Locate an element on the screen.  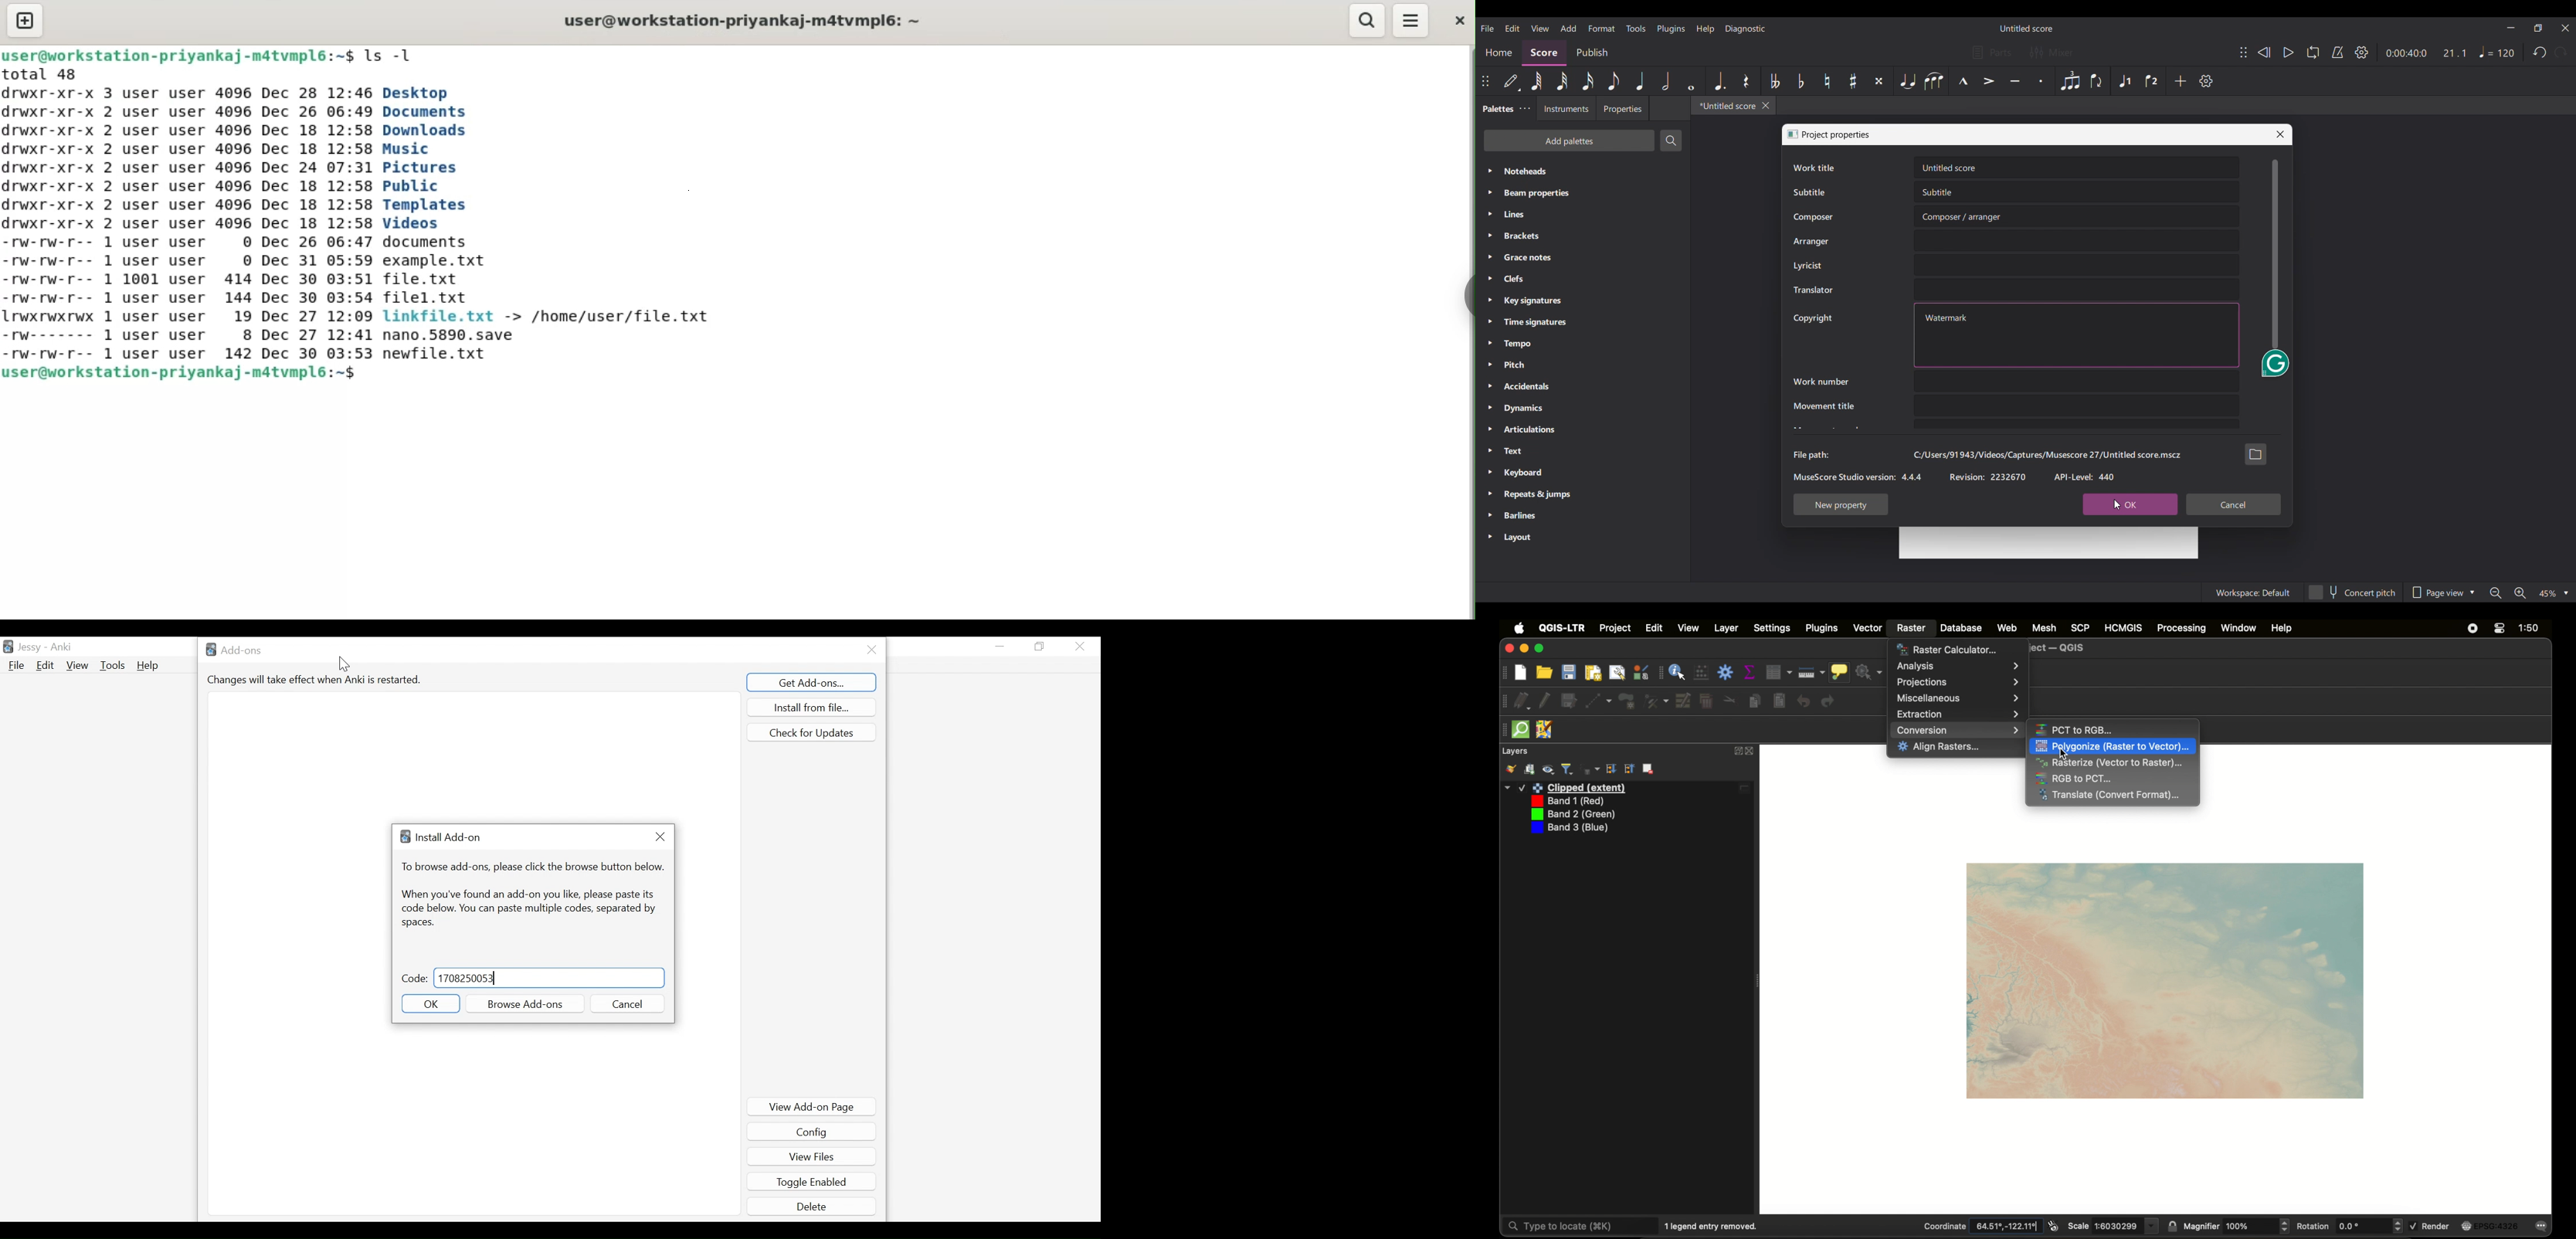
Subtitle is located at coordinates (1809, 192).